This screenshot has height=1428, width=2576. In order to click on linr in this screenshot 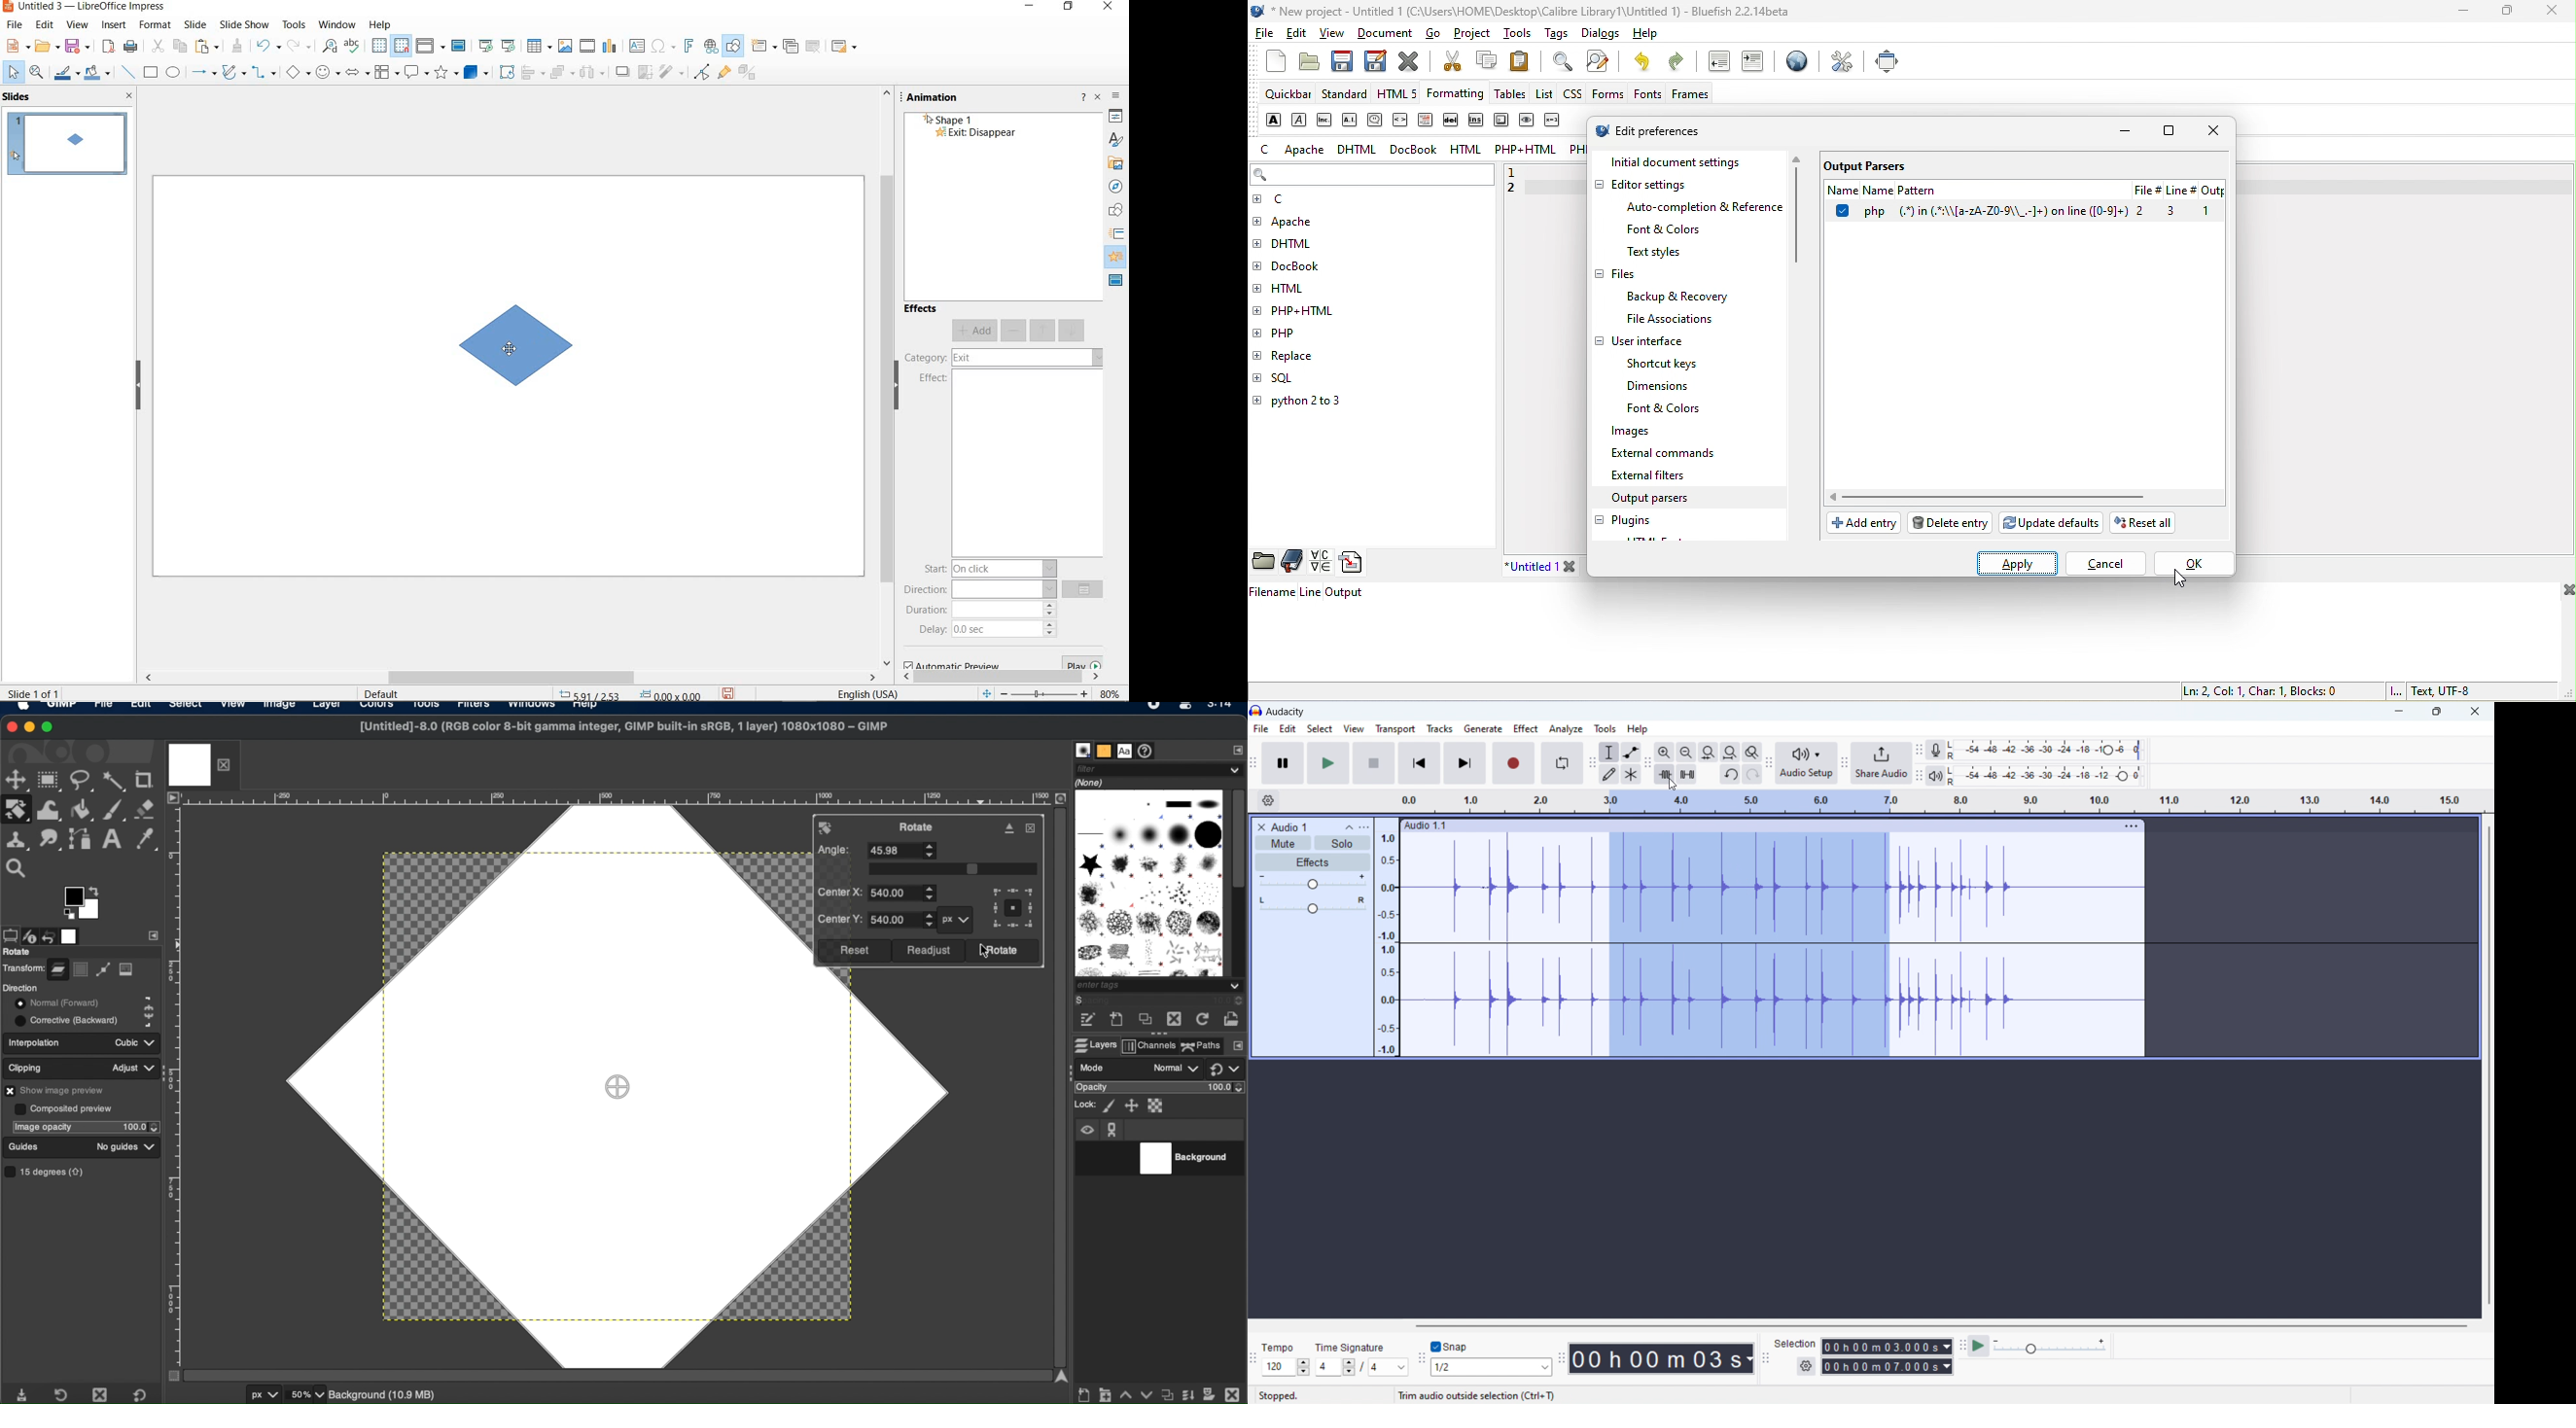, I will do `click(2180, 190)`.